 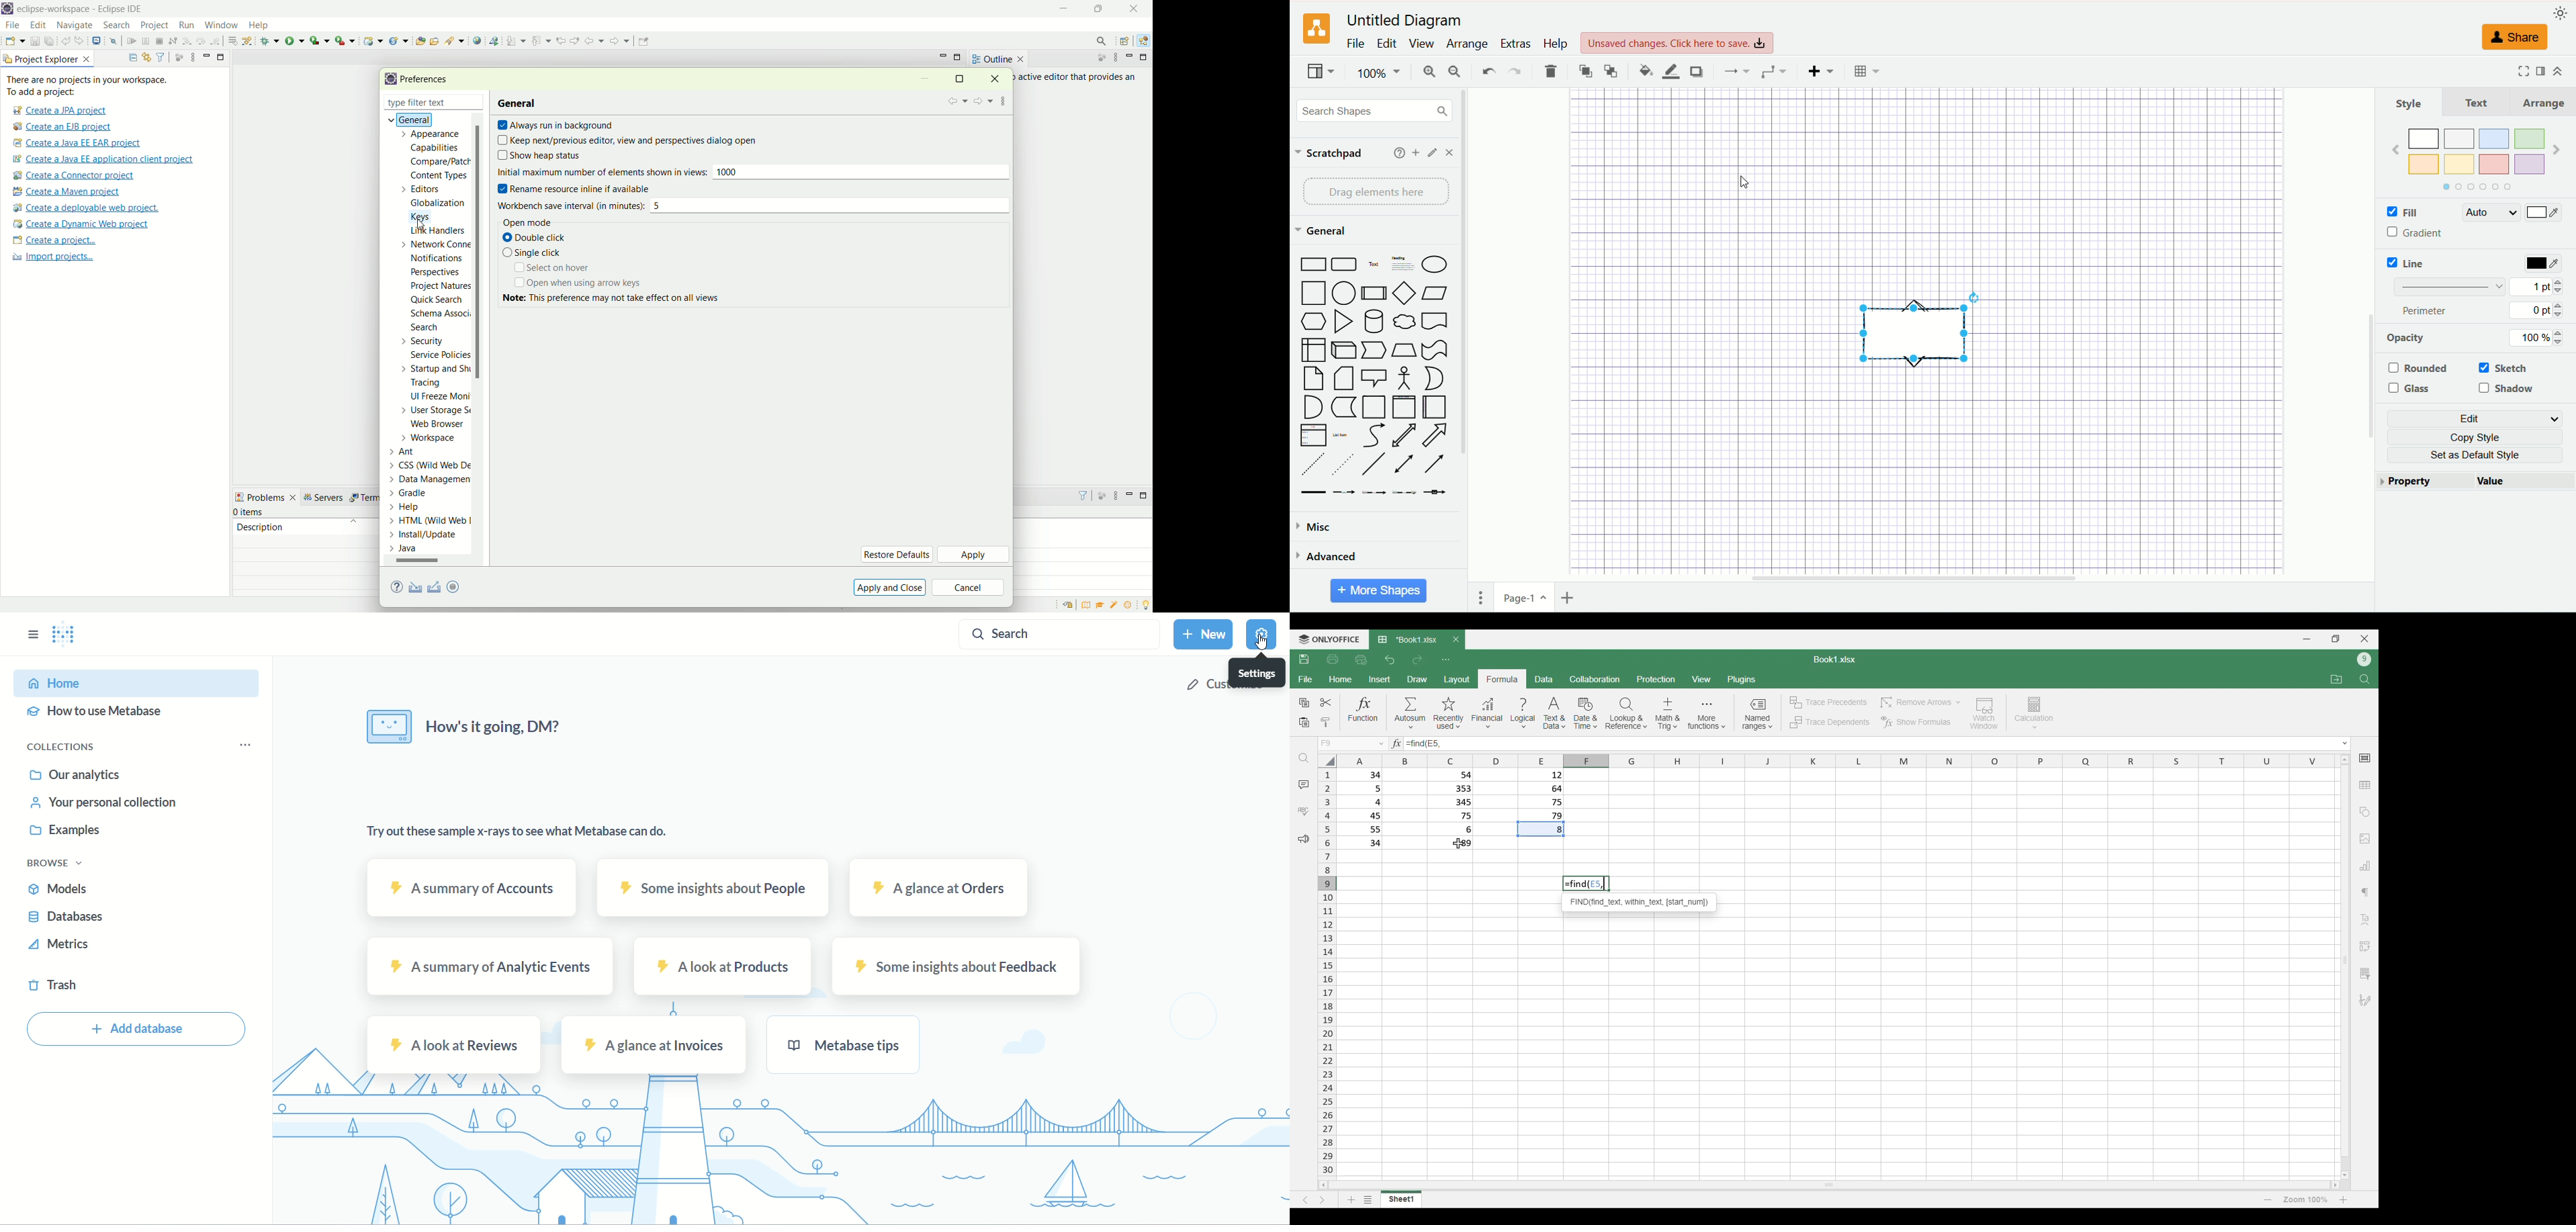 I want to click on Cylinder, so click(x=1375, y=321).